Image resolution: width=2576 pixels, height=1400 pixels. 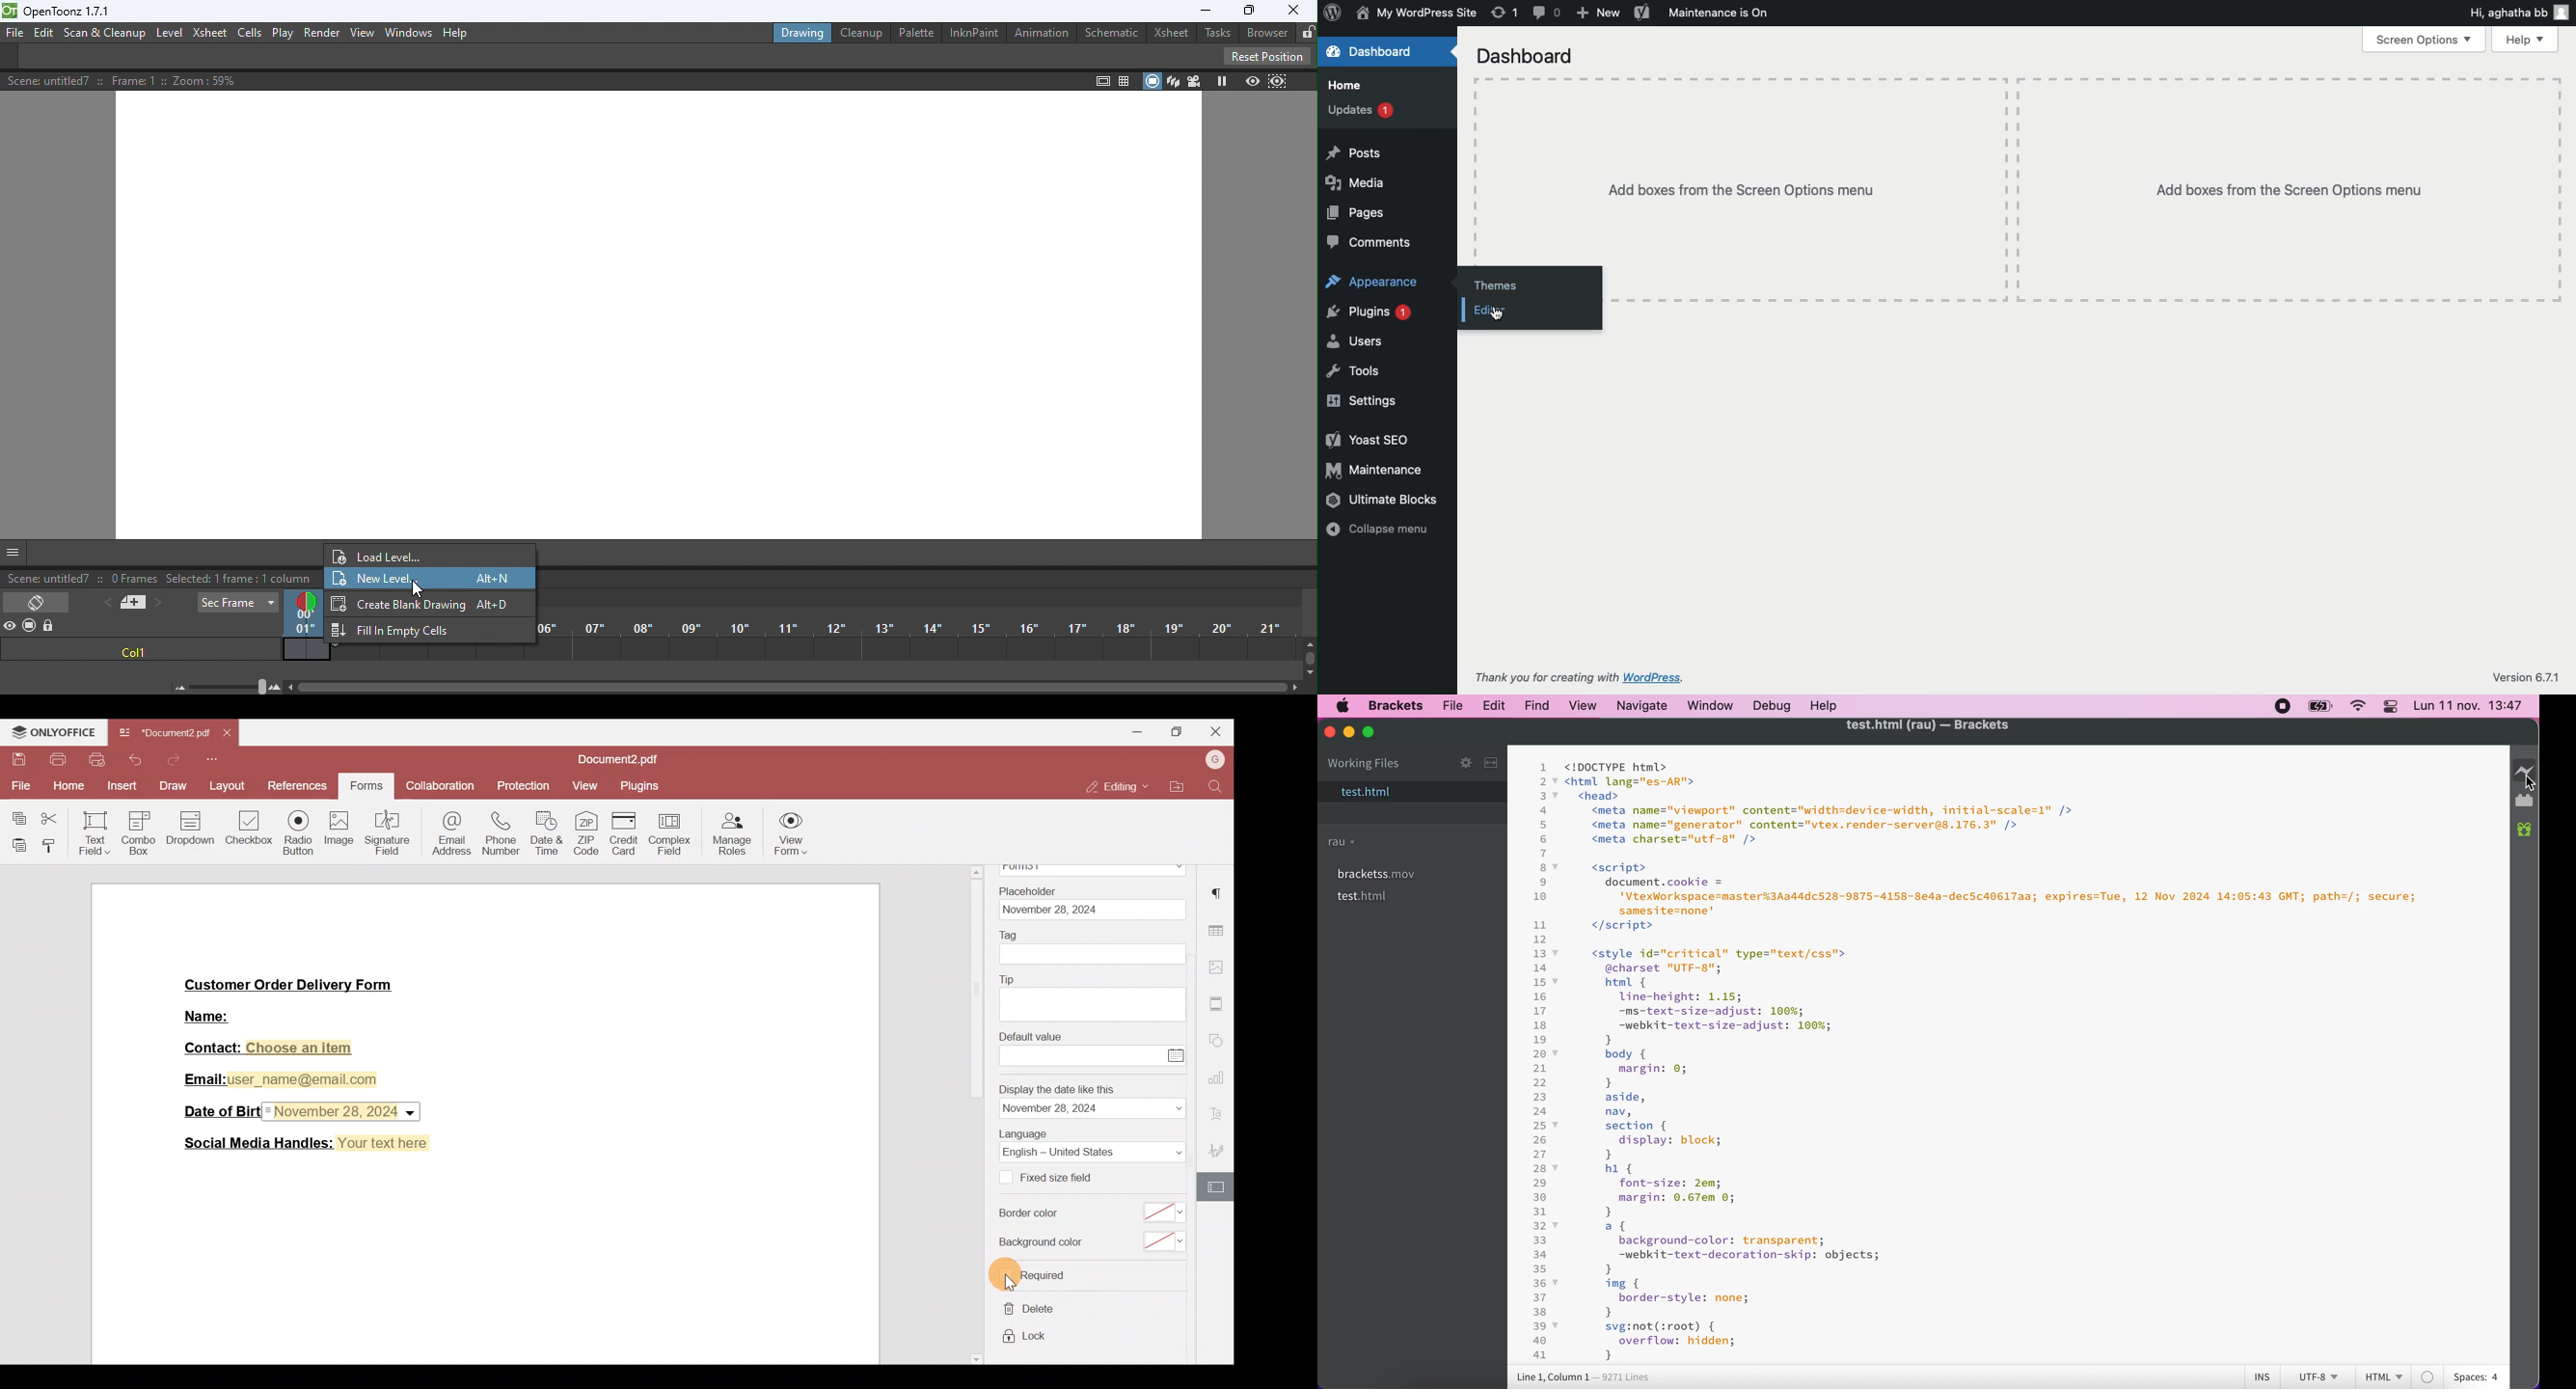 What do you see at coordinates (1177, 731) in the screenshot?
I see `Maximise` at bounding box center [1177, 731].